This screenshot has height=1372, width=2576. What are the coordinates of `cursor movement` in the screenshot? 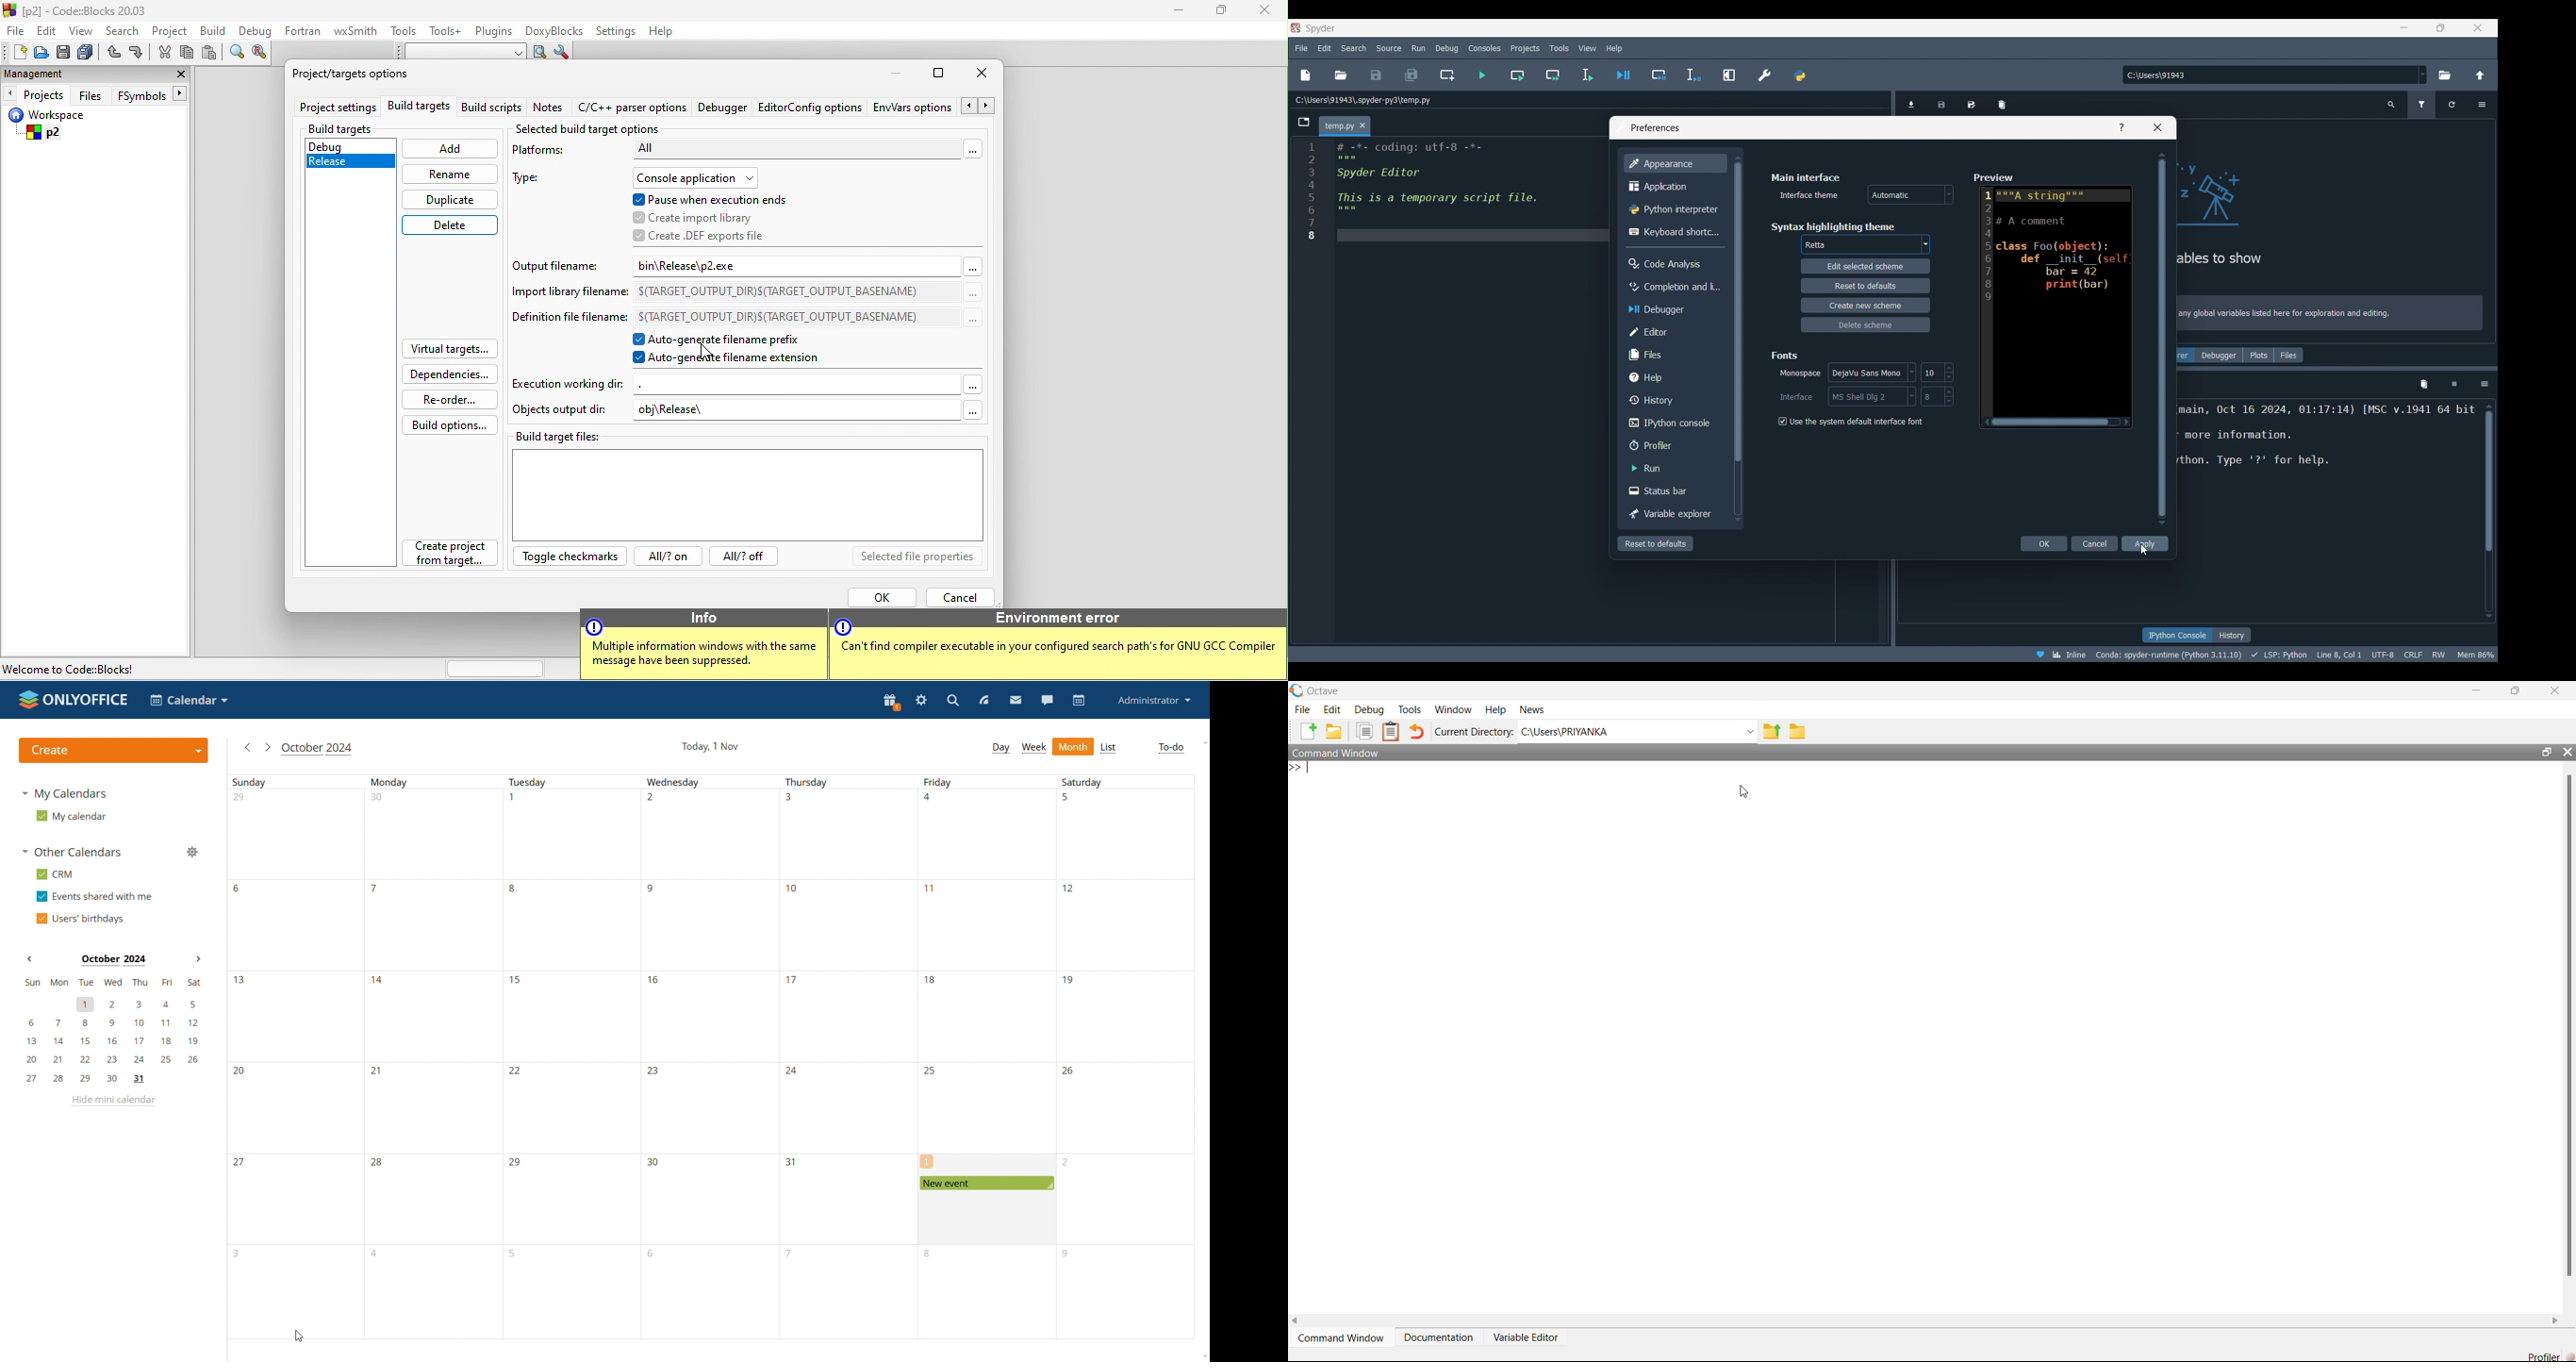 It's located at (709, 351).